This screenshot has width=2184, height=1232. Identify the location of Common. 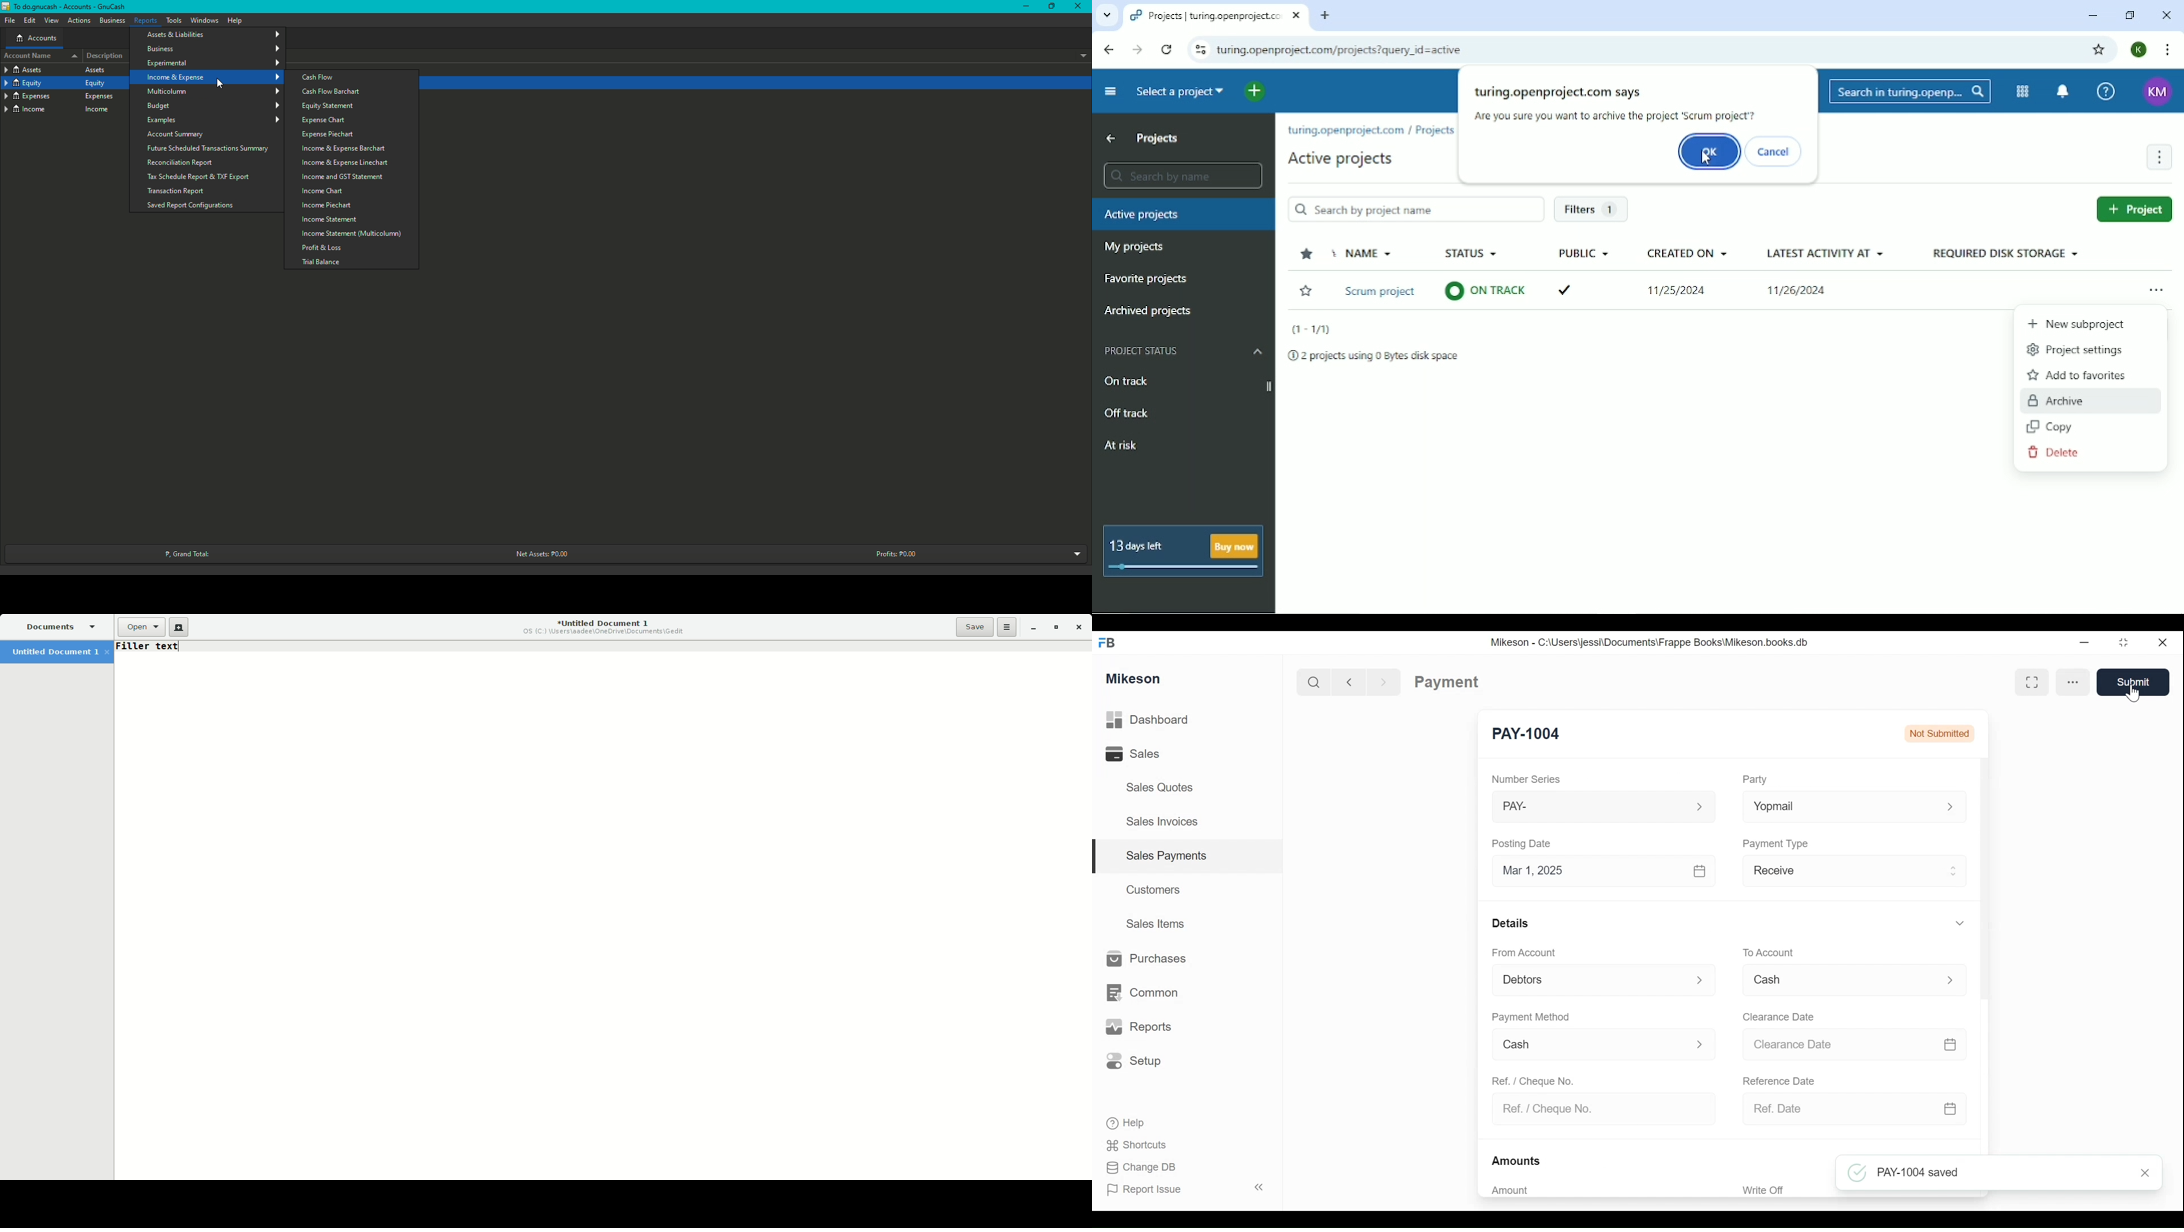
(1148, 987).